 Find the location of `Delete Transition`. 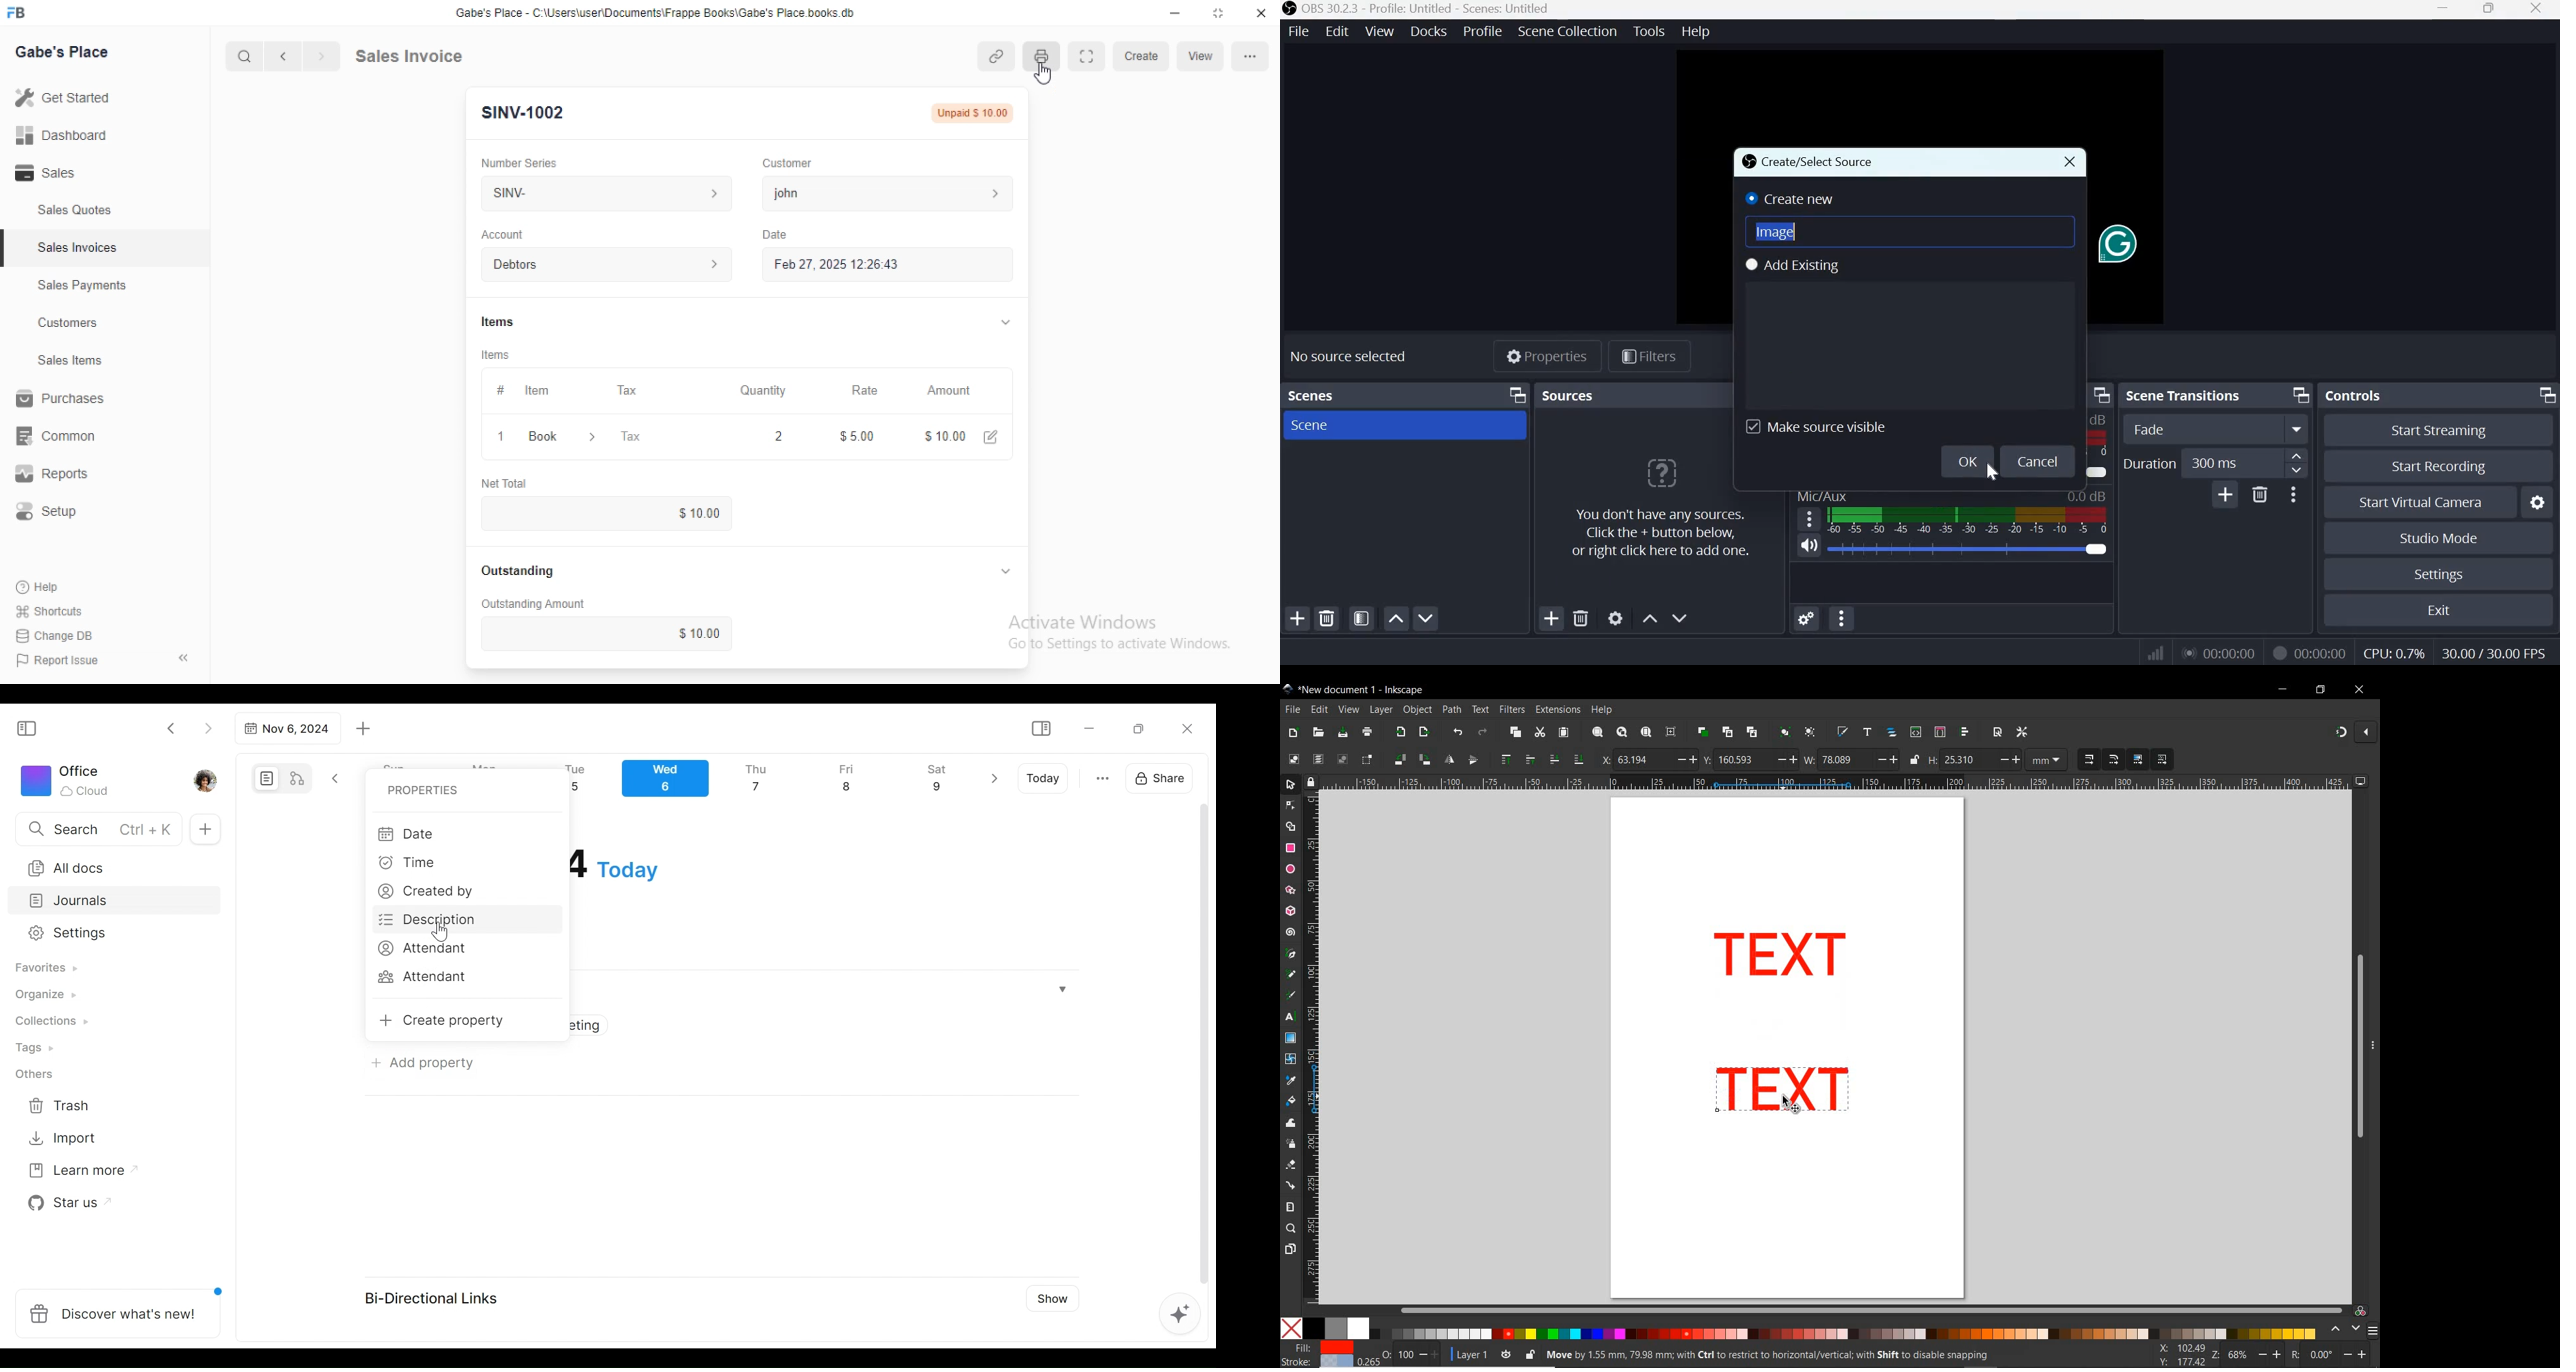

Delete Transition is located at coordinates (2260, 495).